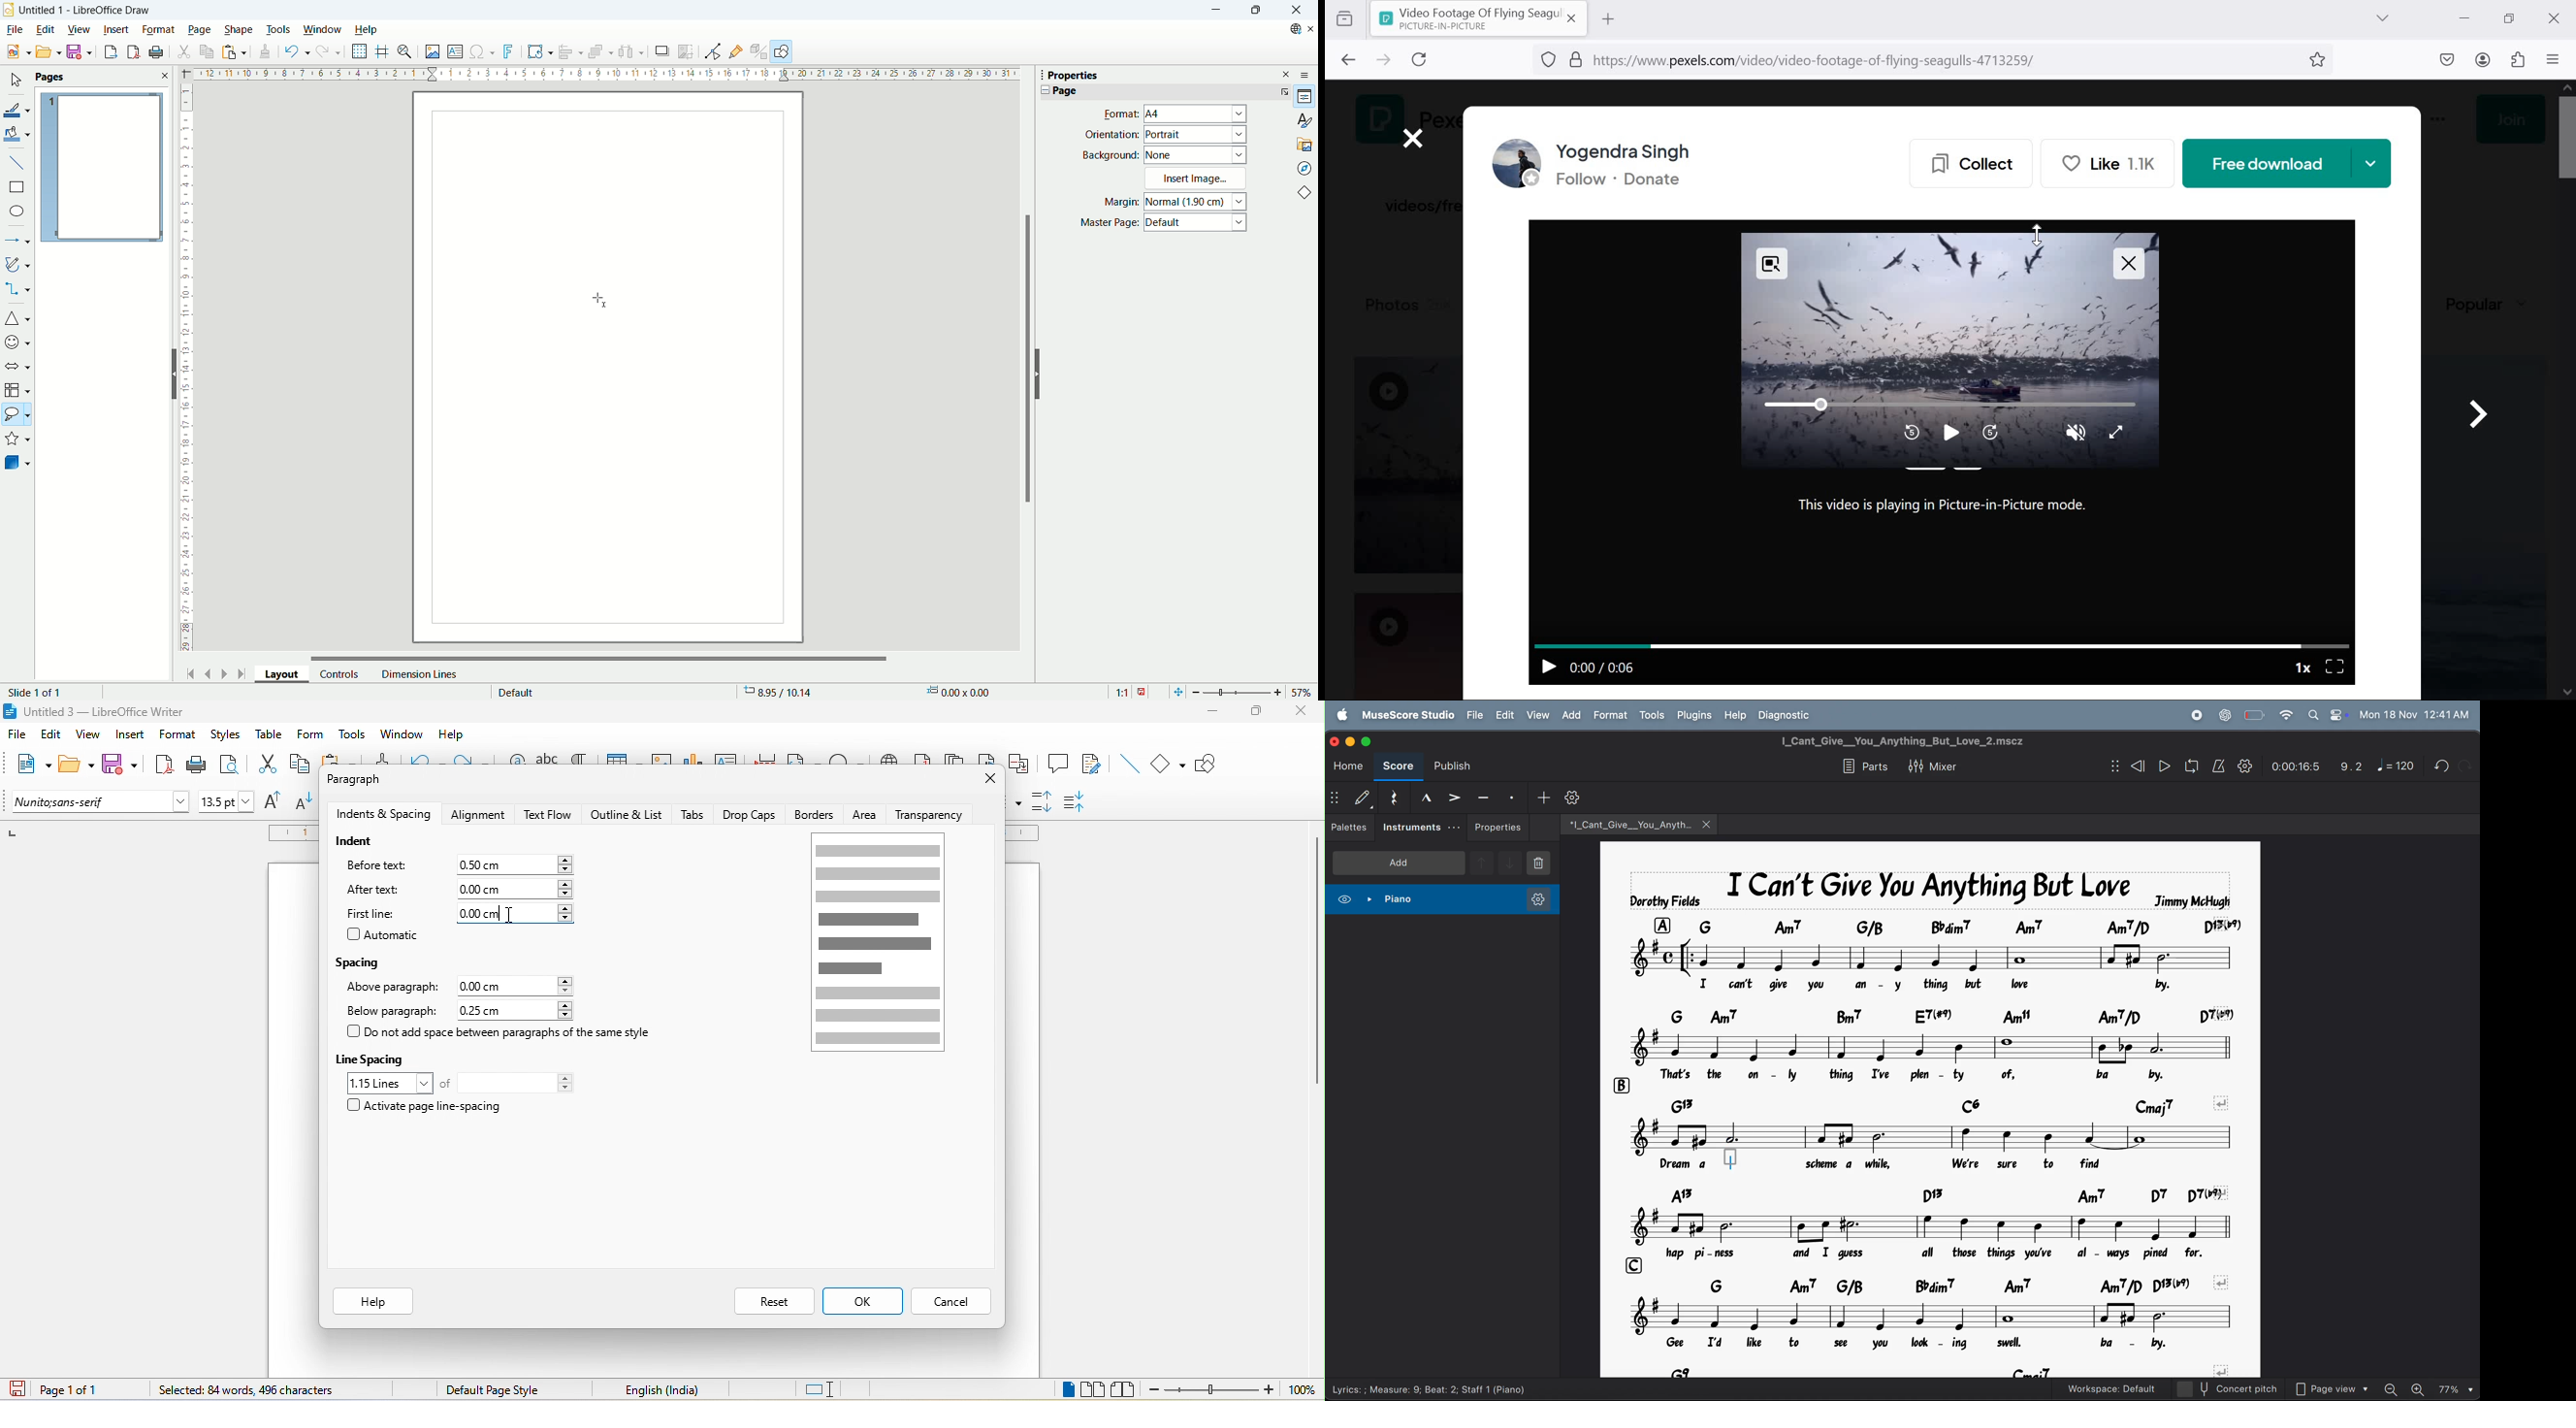  I want to click on lyrics, so click(1941, 1073).